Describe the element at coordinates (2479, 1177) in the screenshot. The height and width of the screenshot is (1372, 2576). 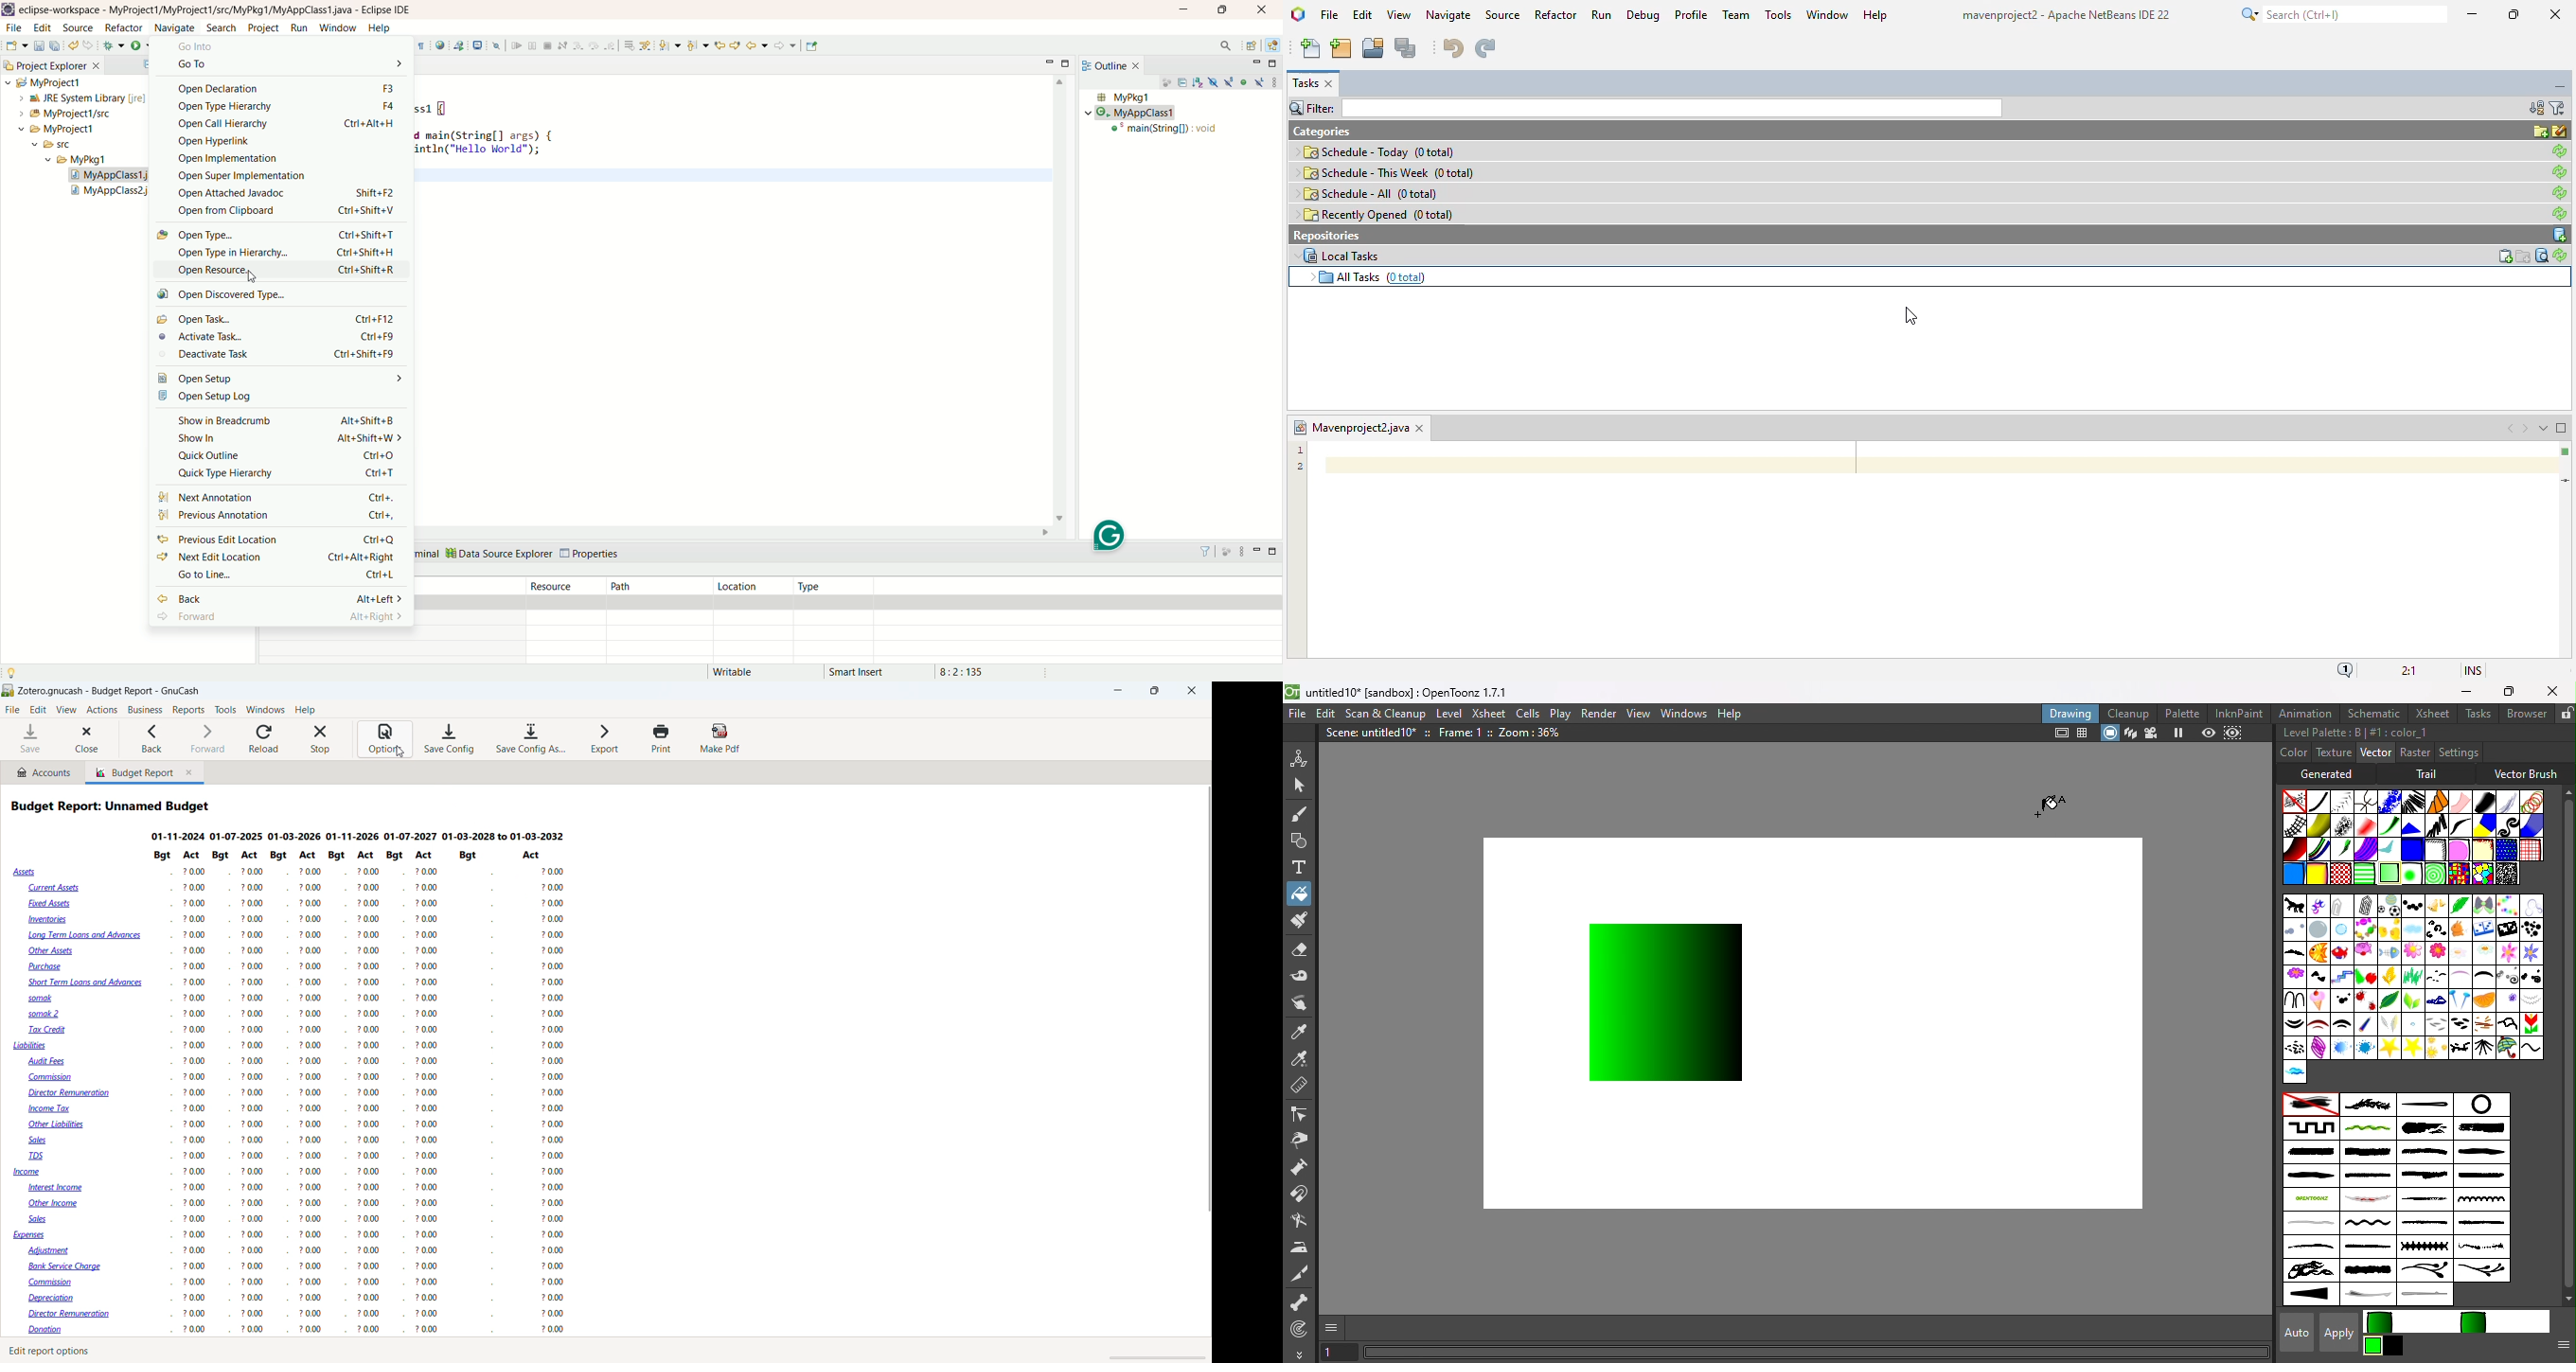
I see `medium_brush4` at that location.